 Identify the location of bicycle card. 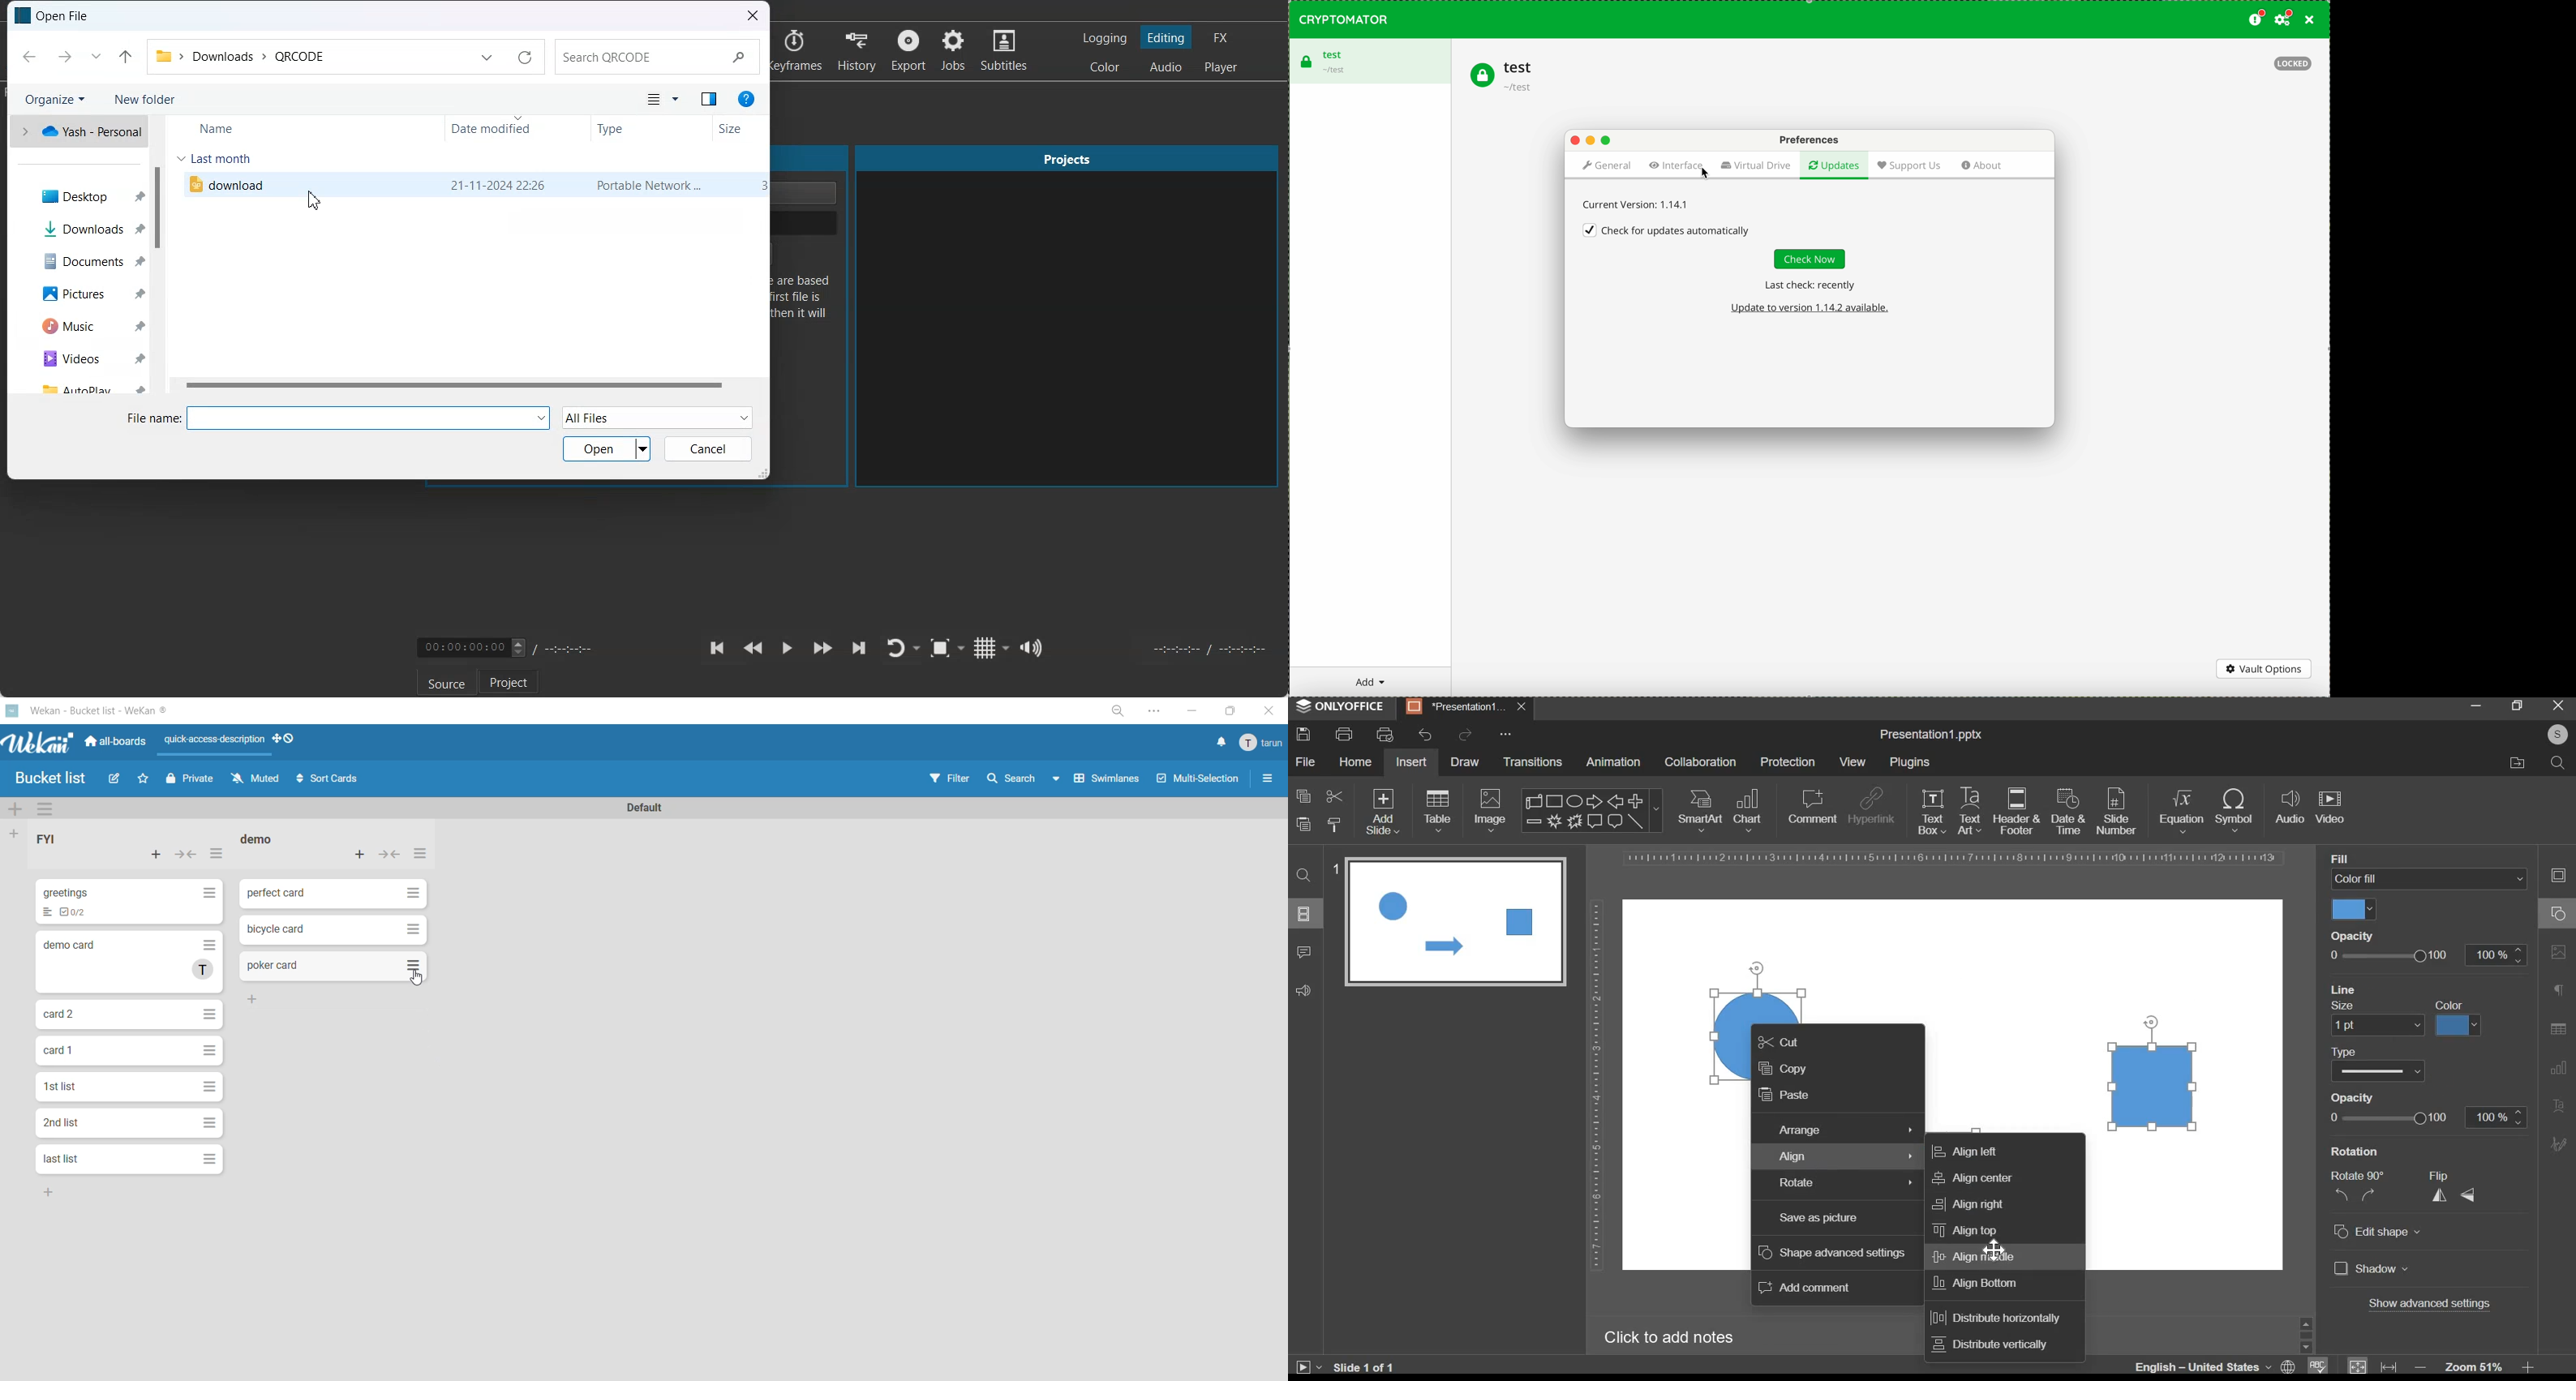
(278, 931).